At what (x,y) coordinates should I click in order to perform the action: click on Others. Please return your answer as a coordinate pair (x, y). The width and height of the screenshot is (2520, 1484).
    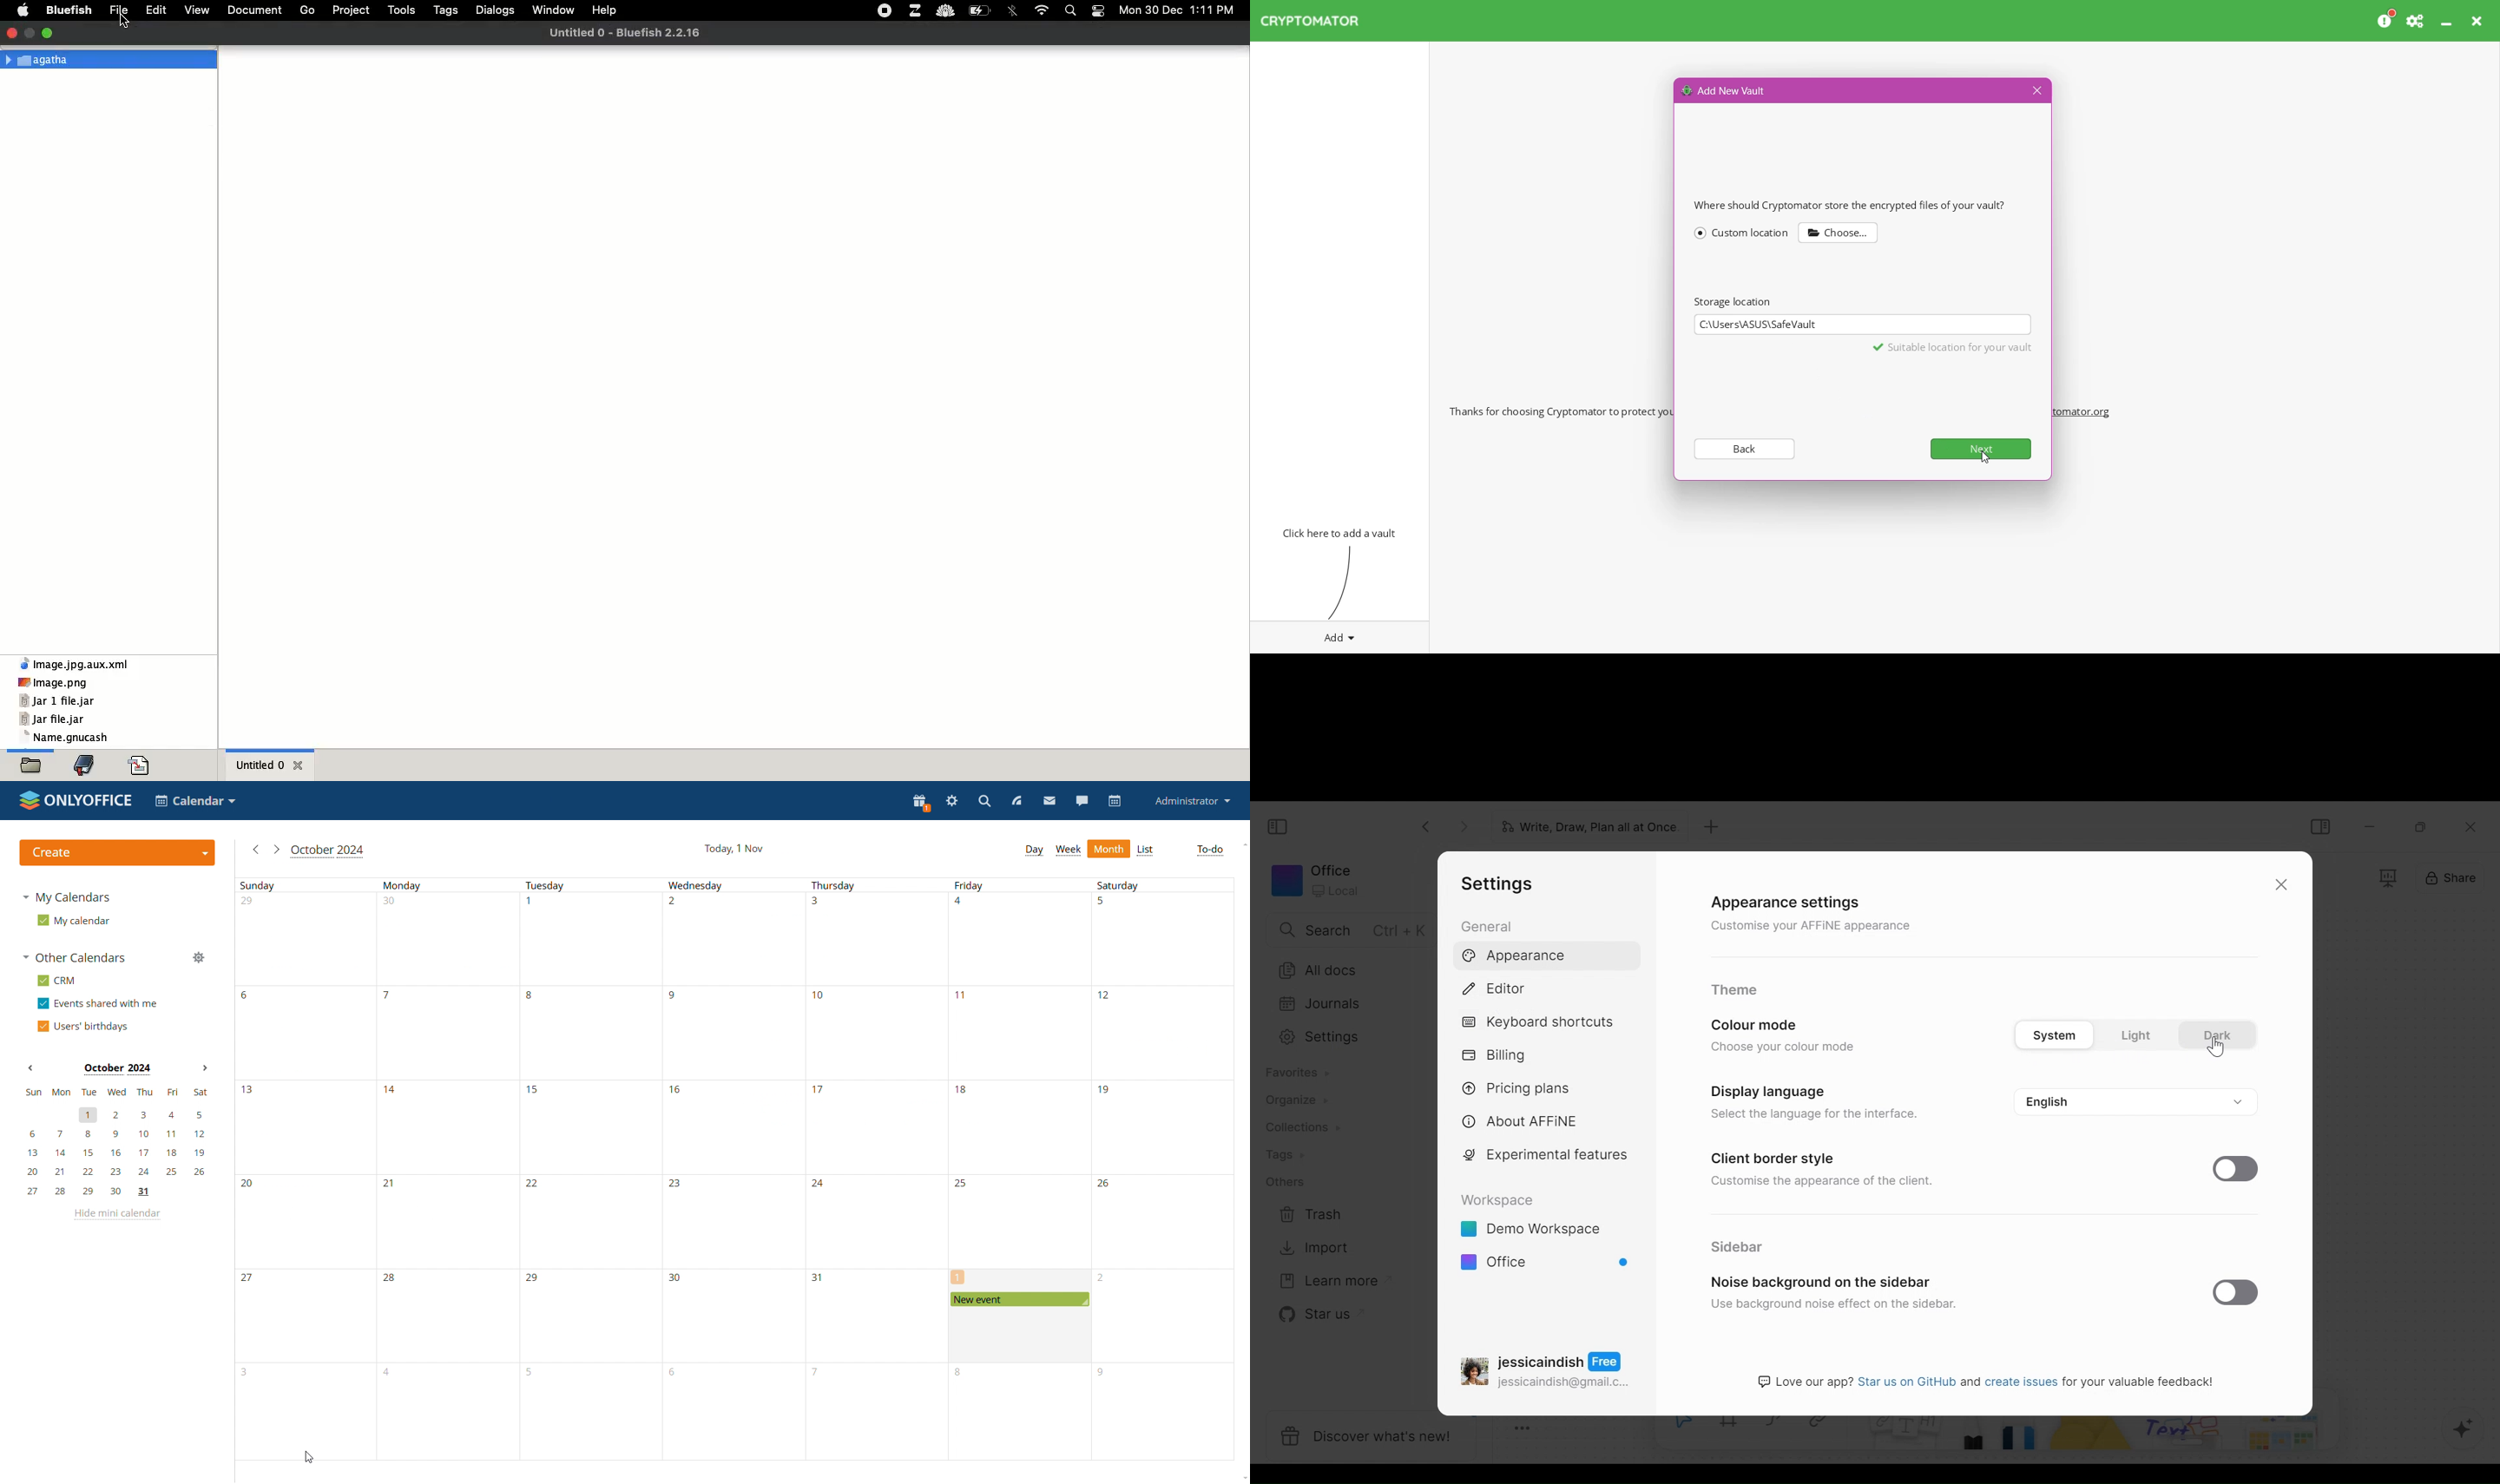
    Looking at the image, I should click on (2233, 1435).